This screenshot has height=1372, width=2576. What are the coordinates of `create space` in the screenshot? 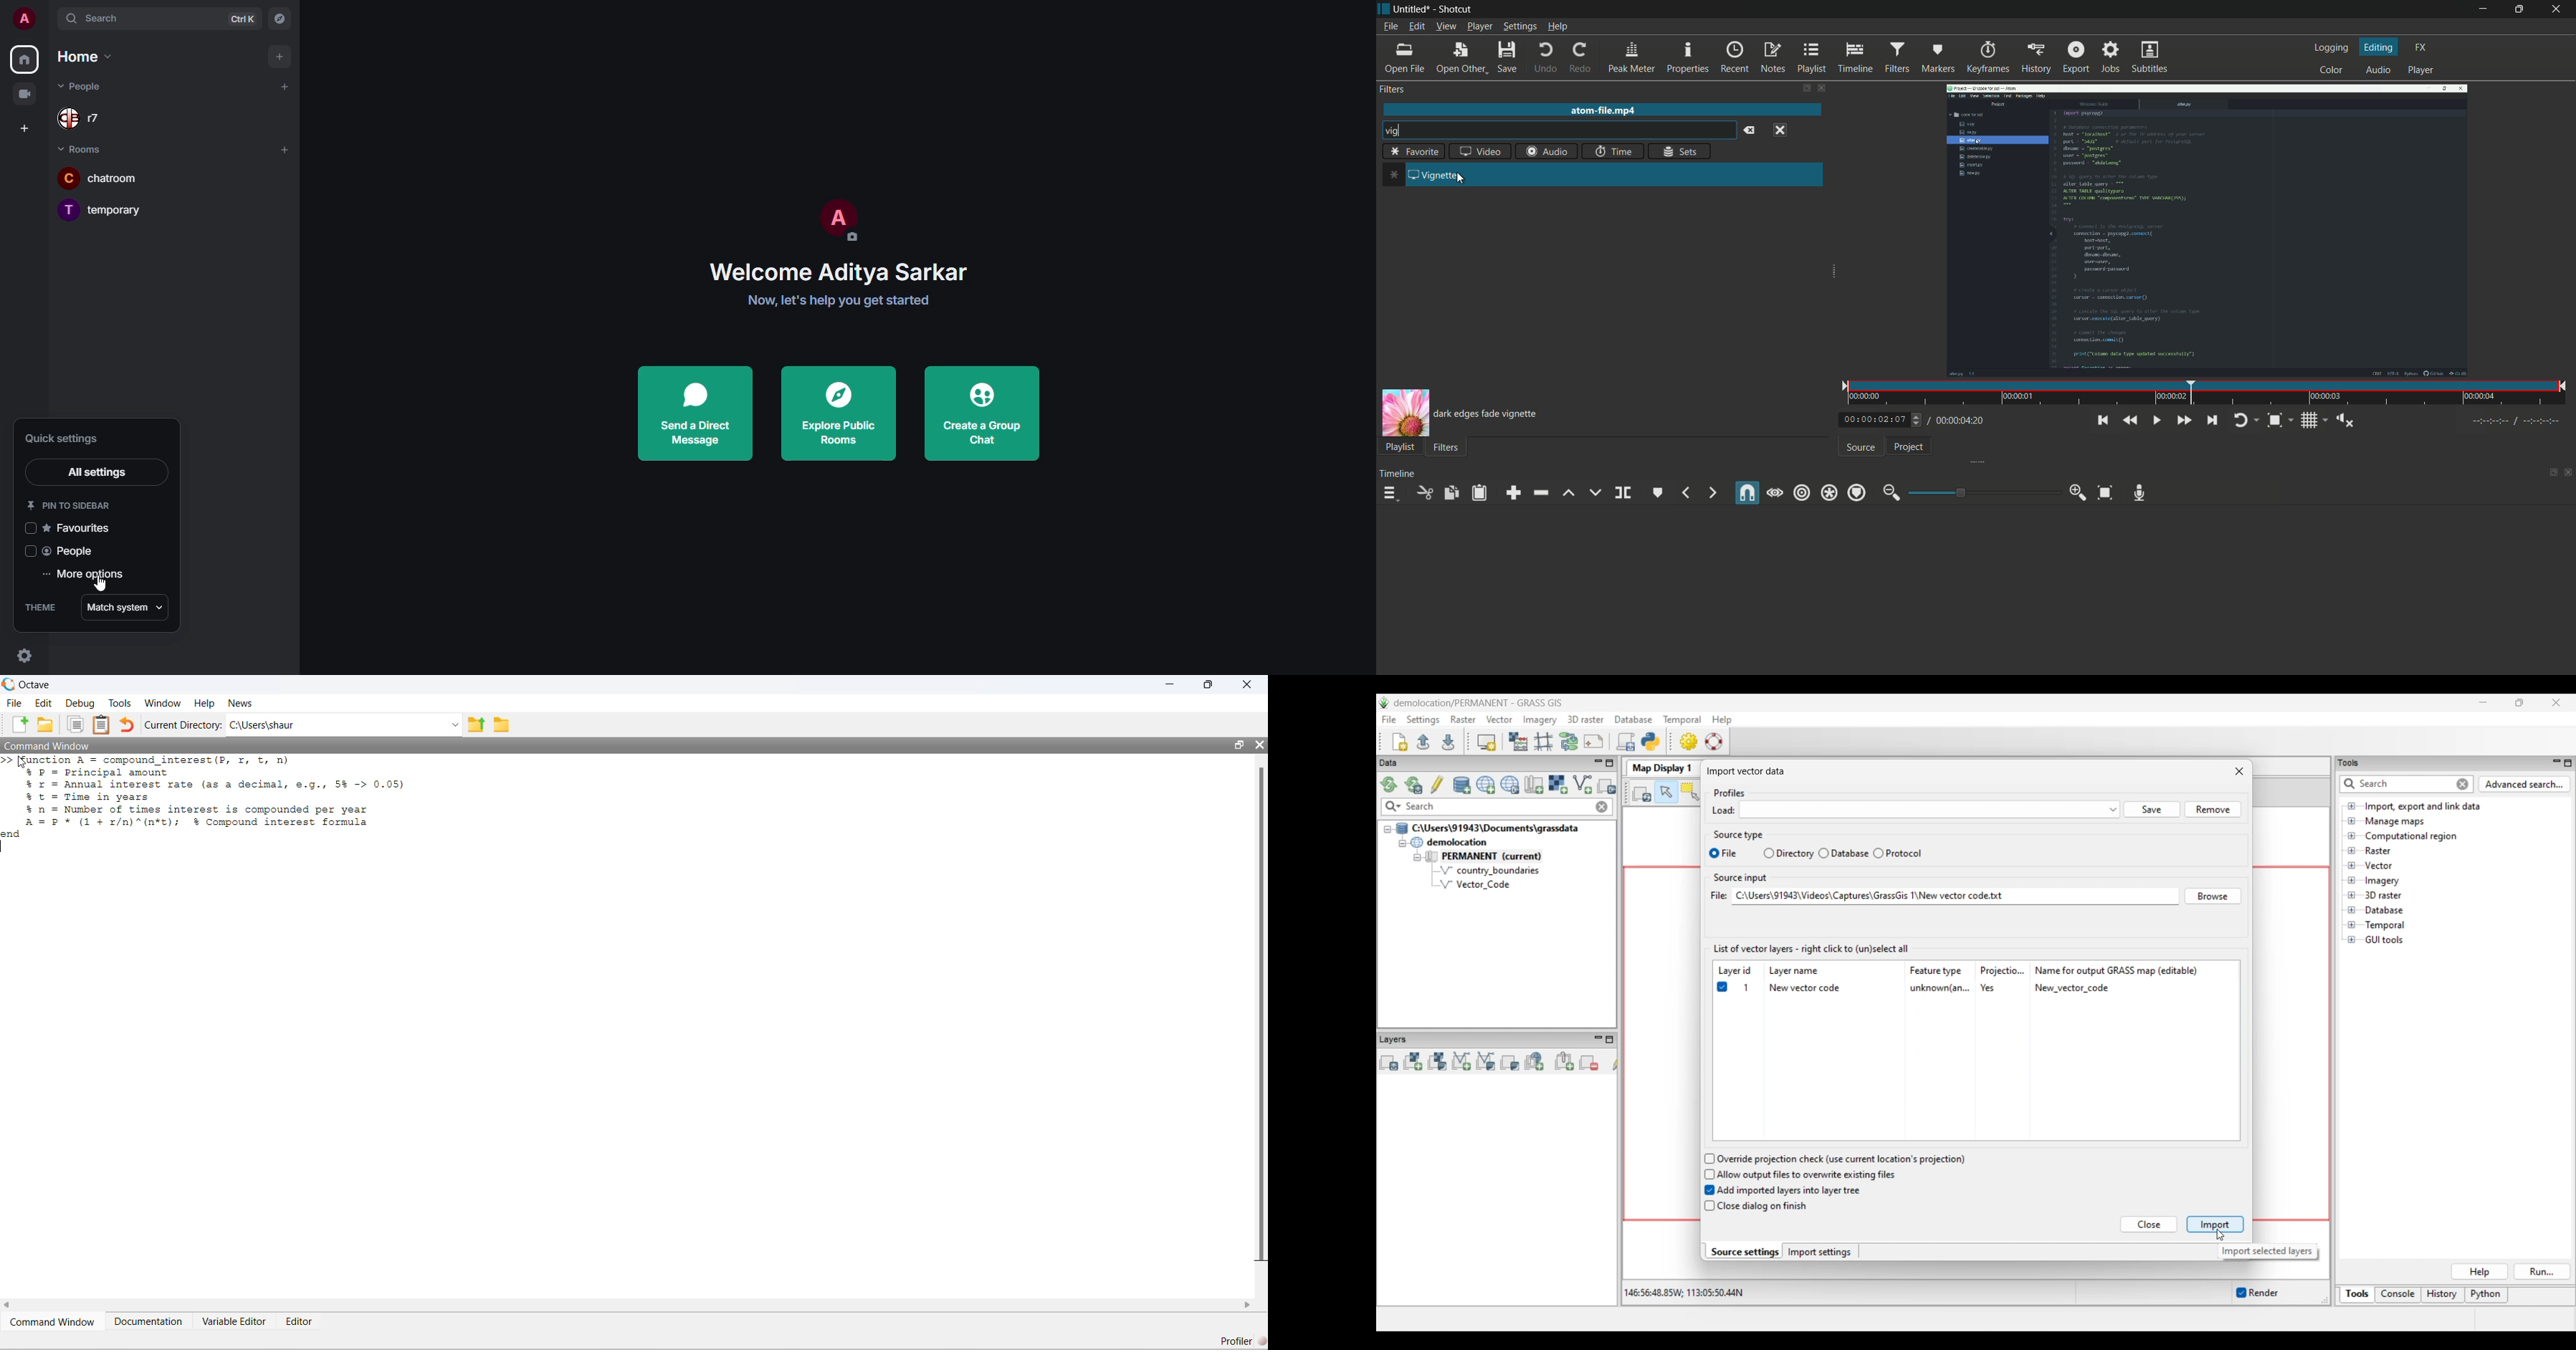 It's located at (24, 128).